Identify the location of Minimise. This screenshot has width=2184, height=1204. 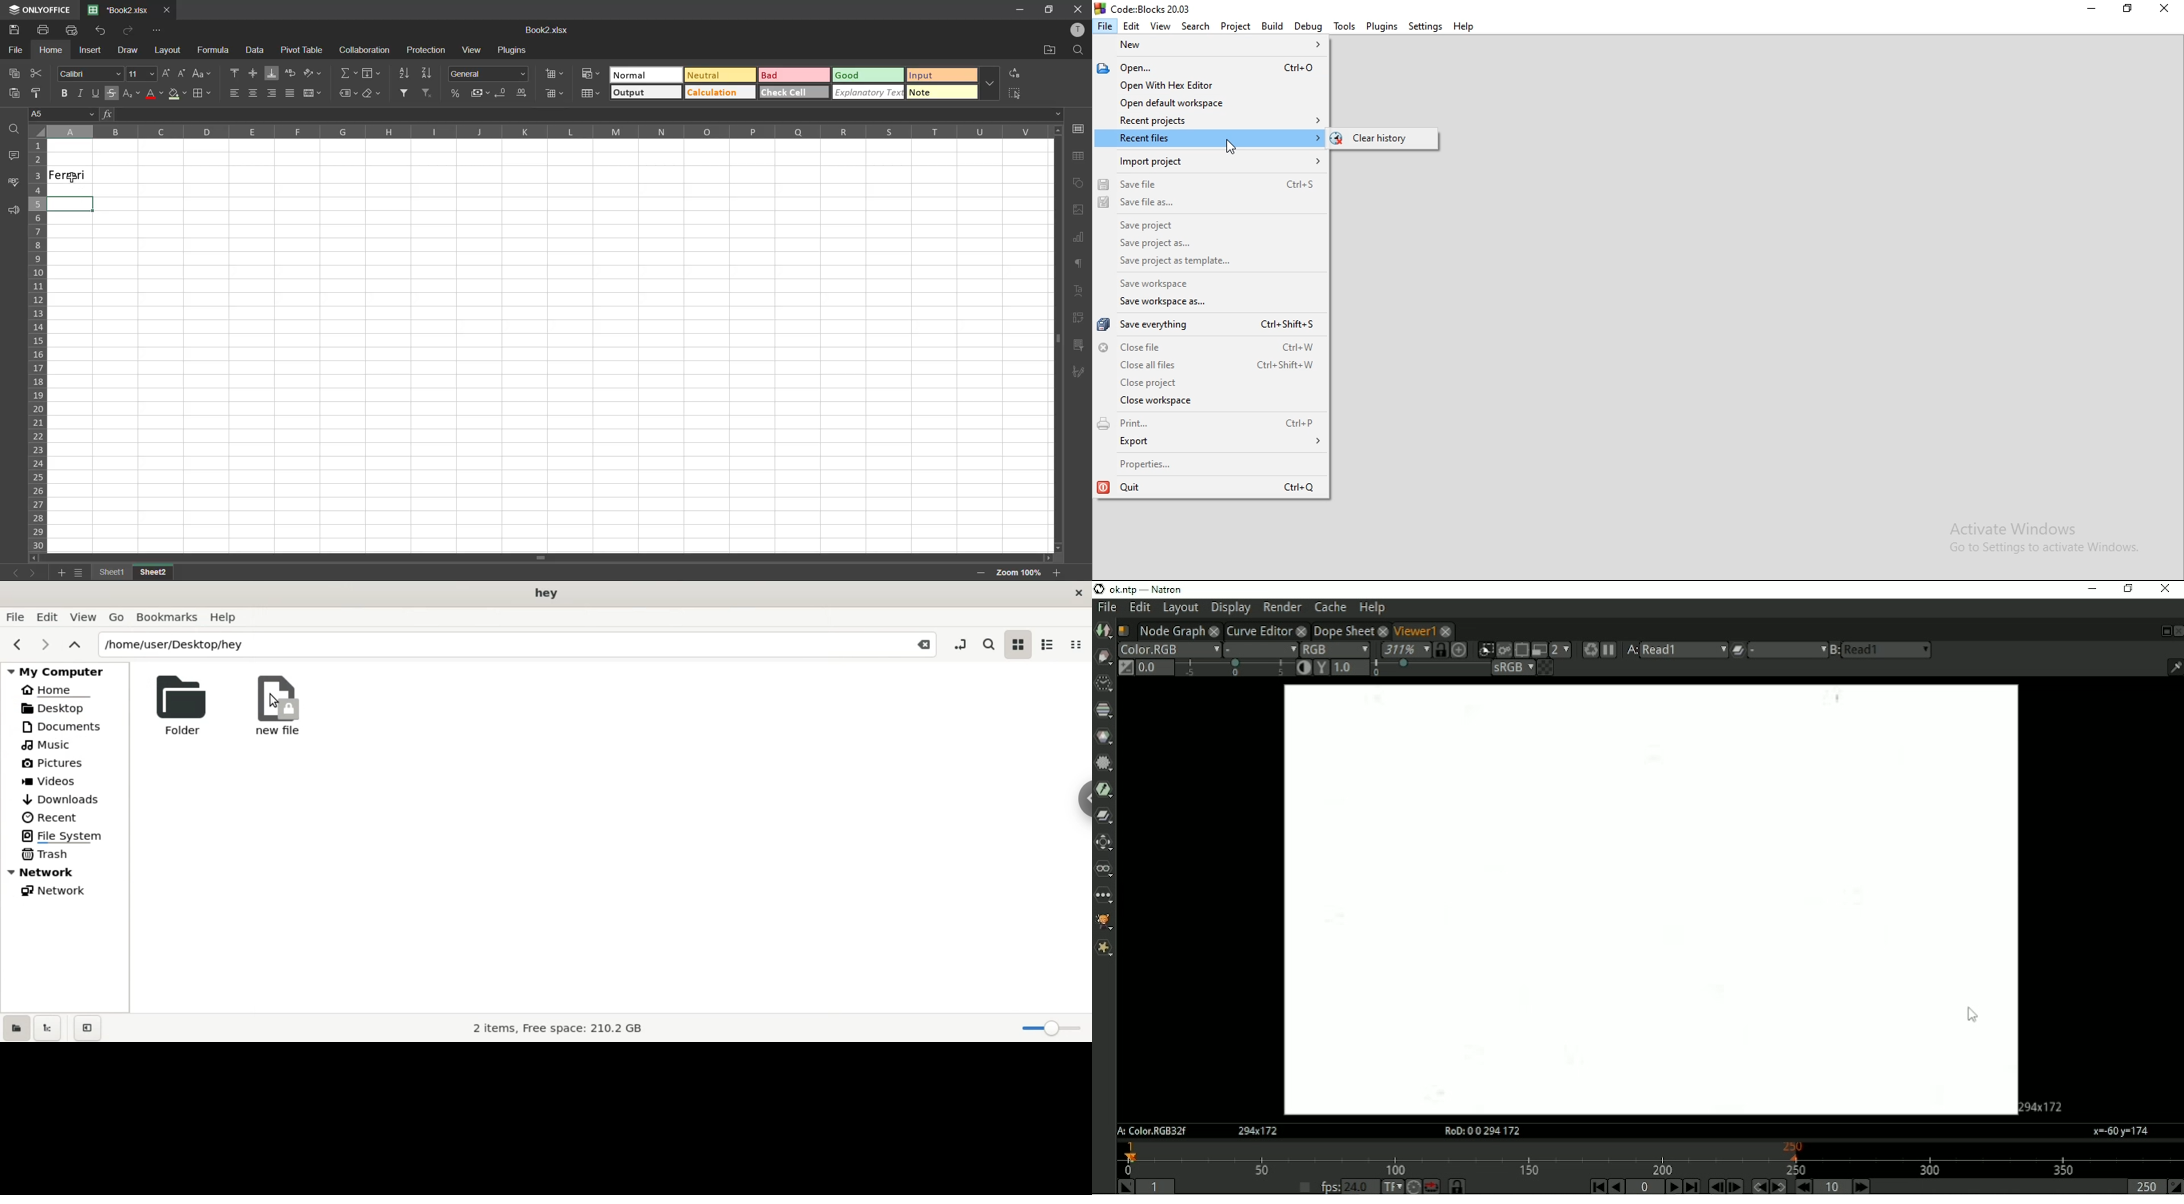
(2086, 8).